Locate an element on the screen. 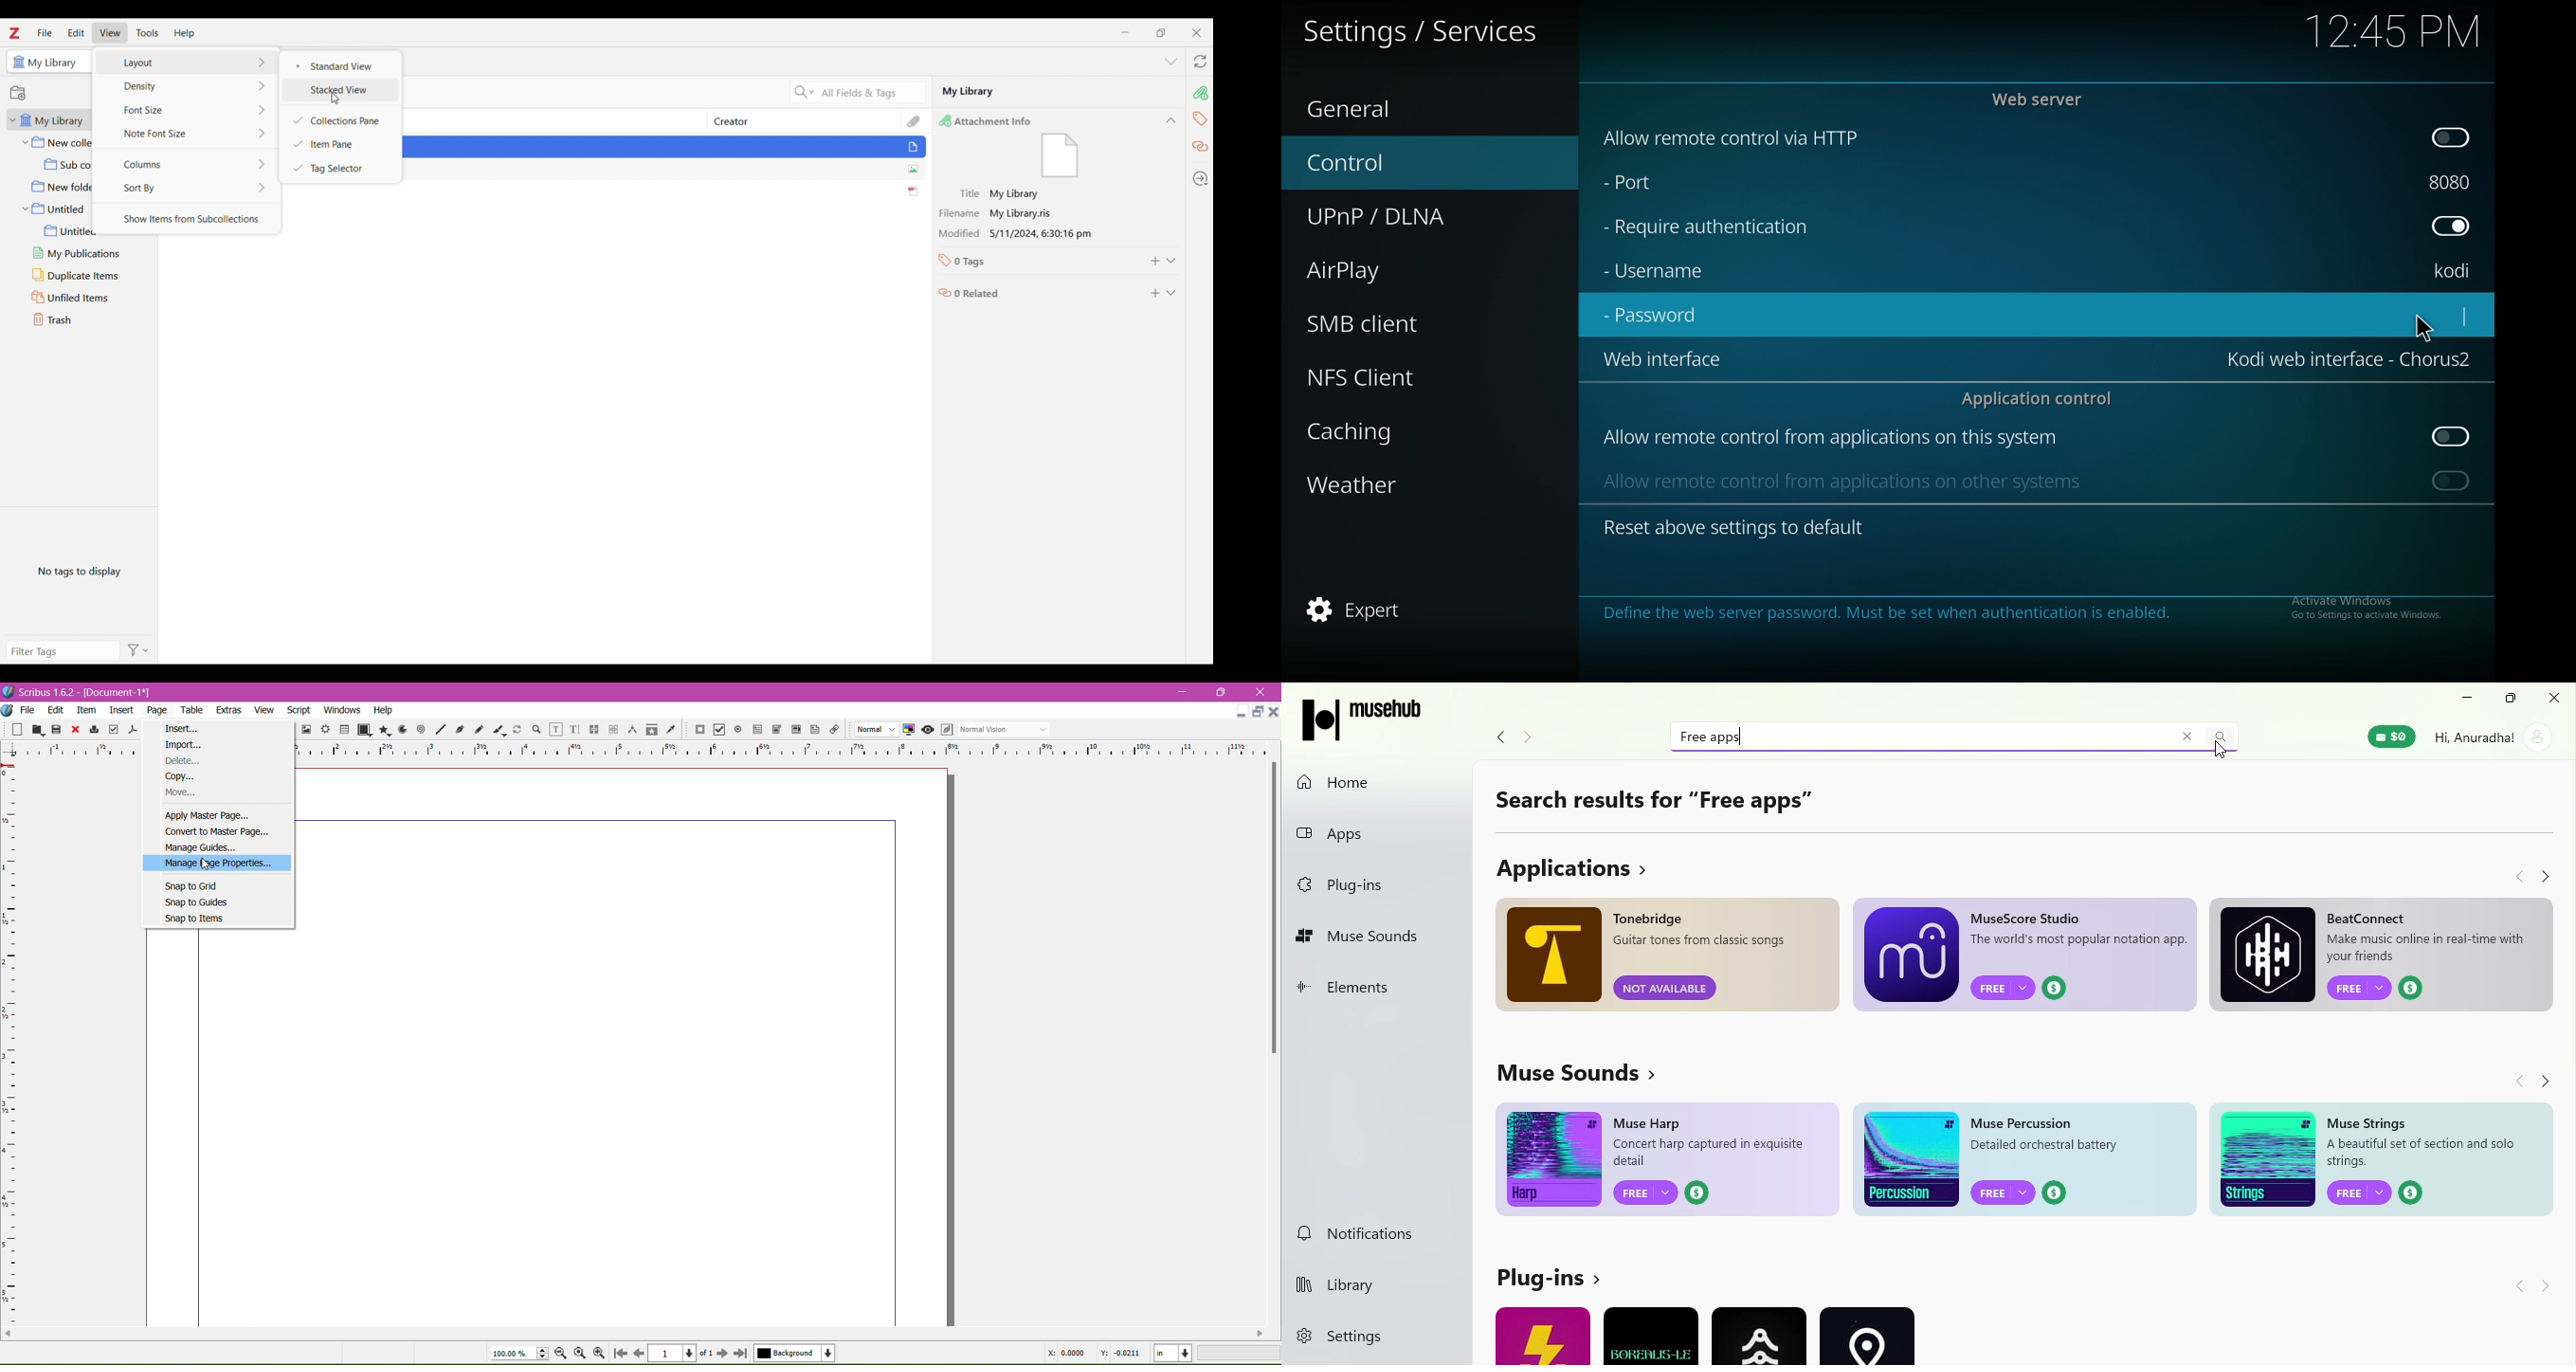 Image resolution: width=2576 pixels, height=1372 pixels. Add to related is located at coordinates (1155, 293).